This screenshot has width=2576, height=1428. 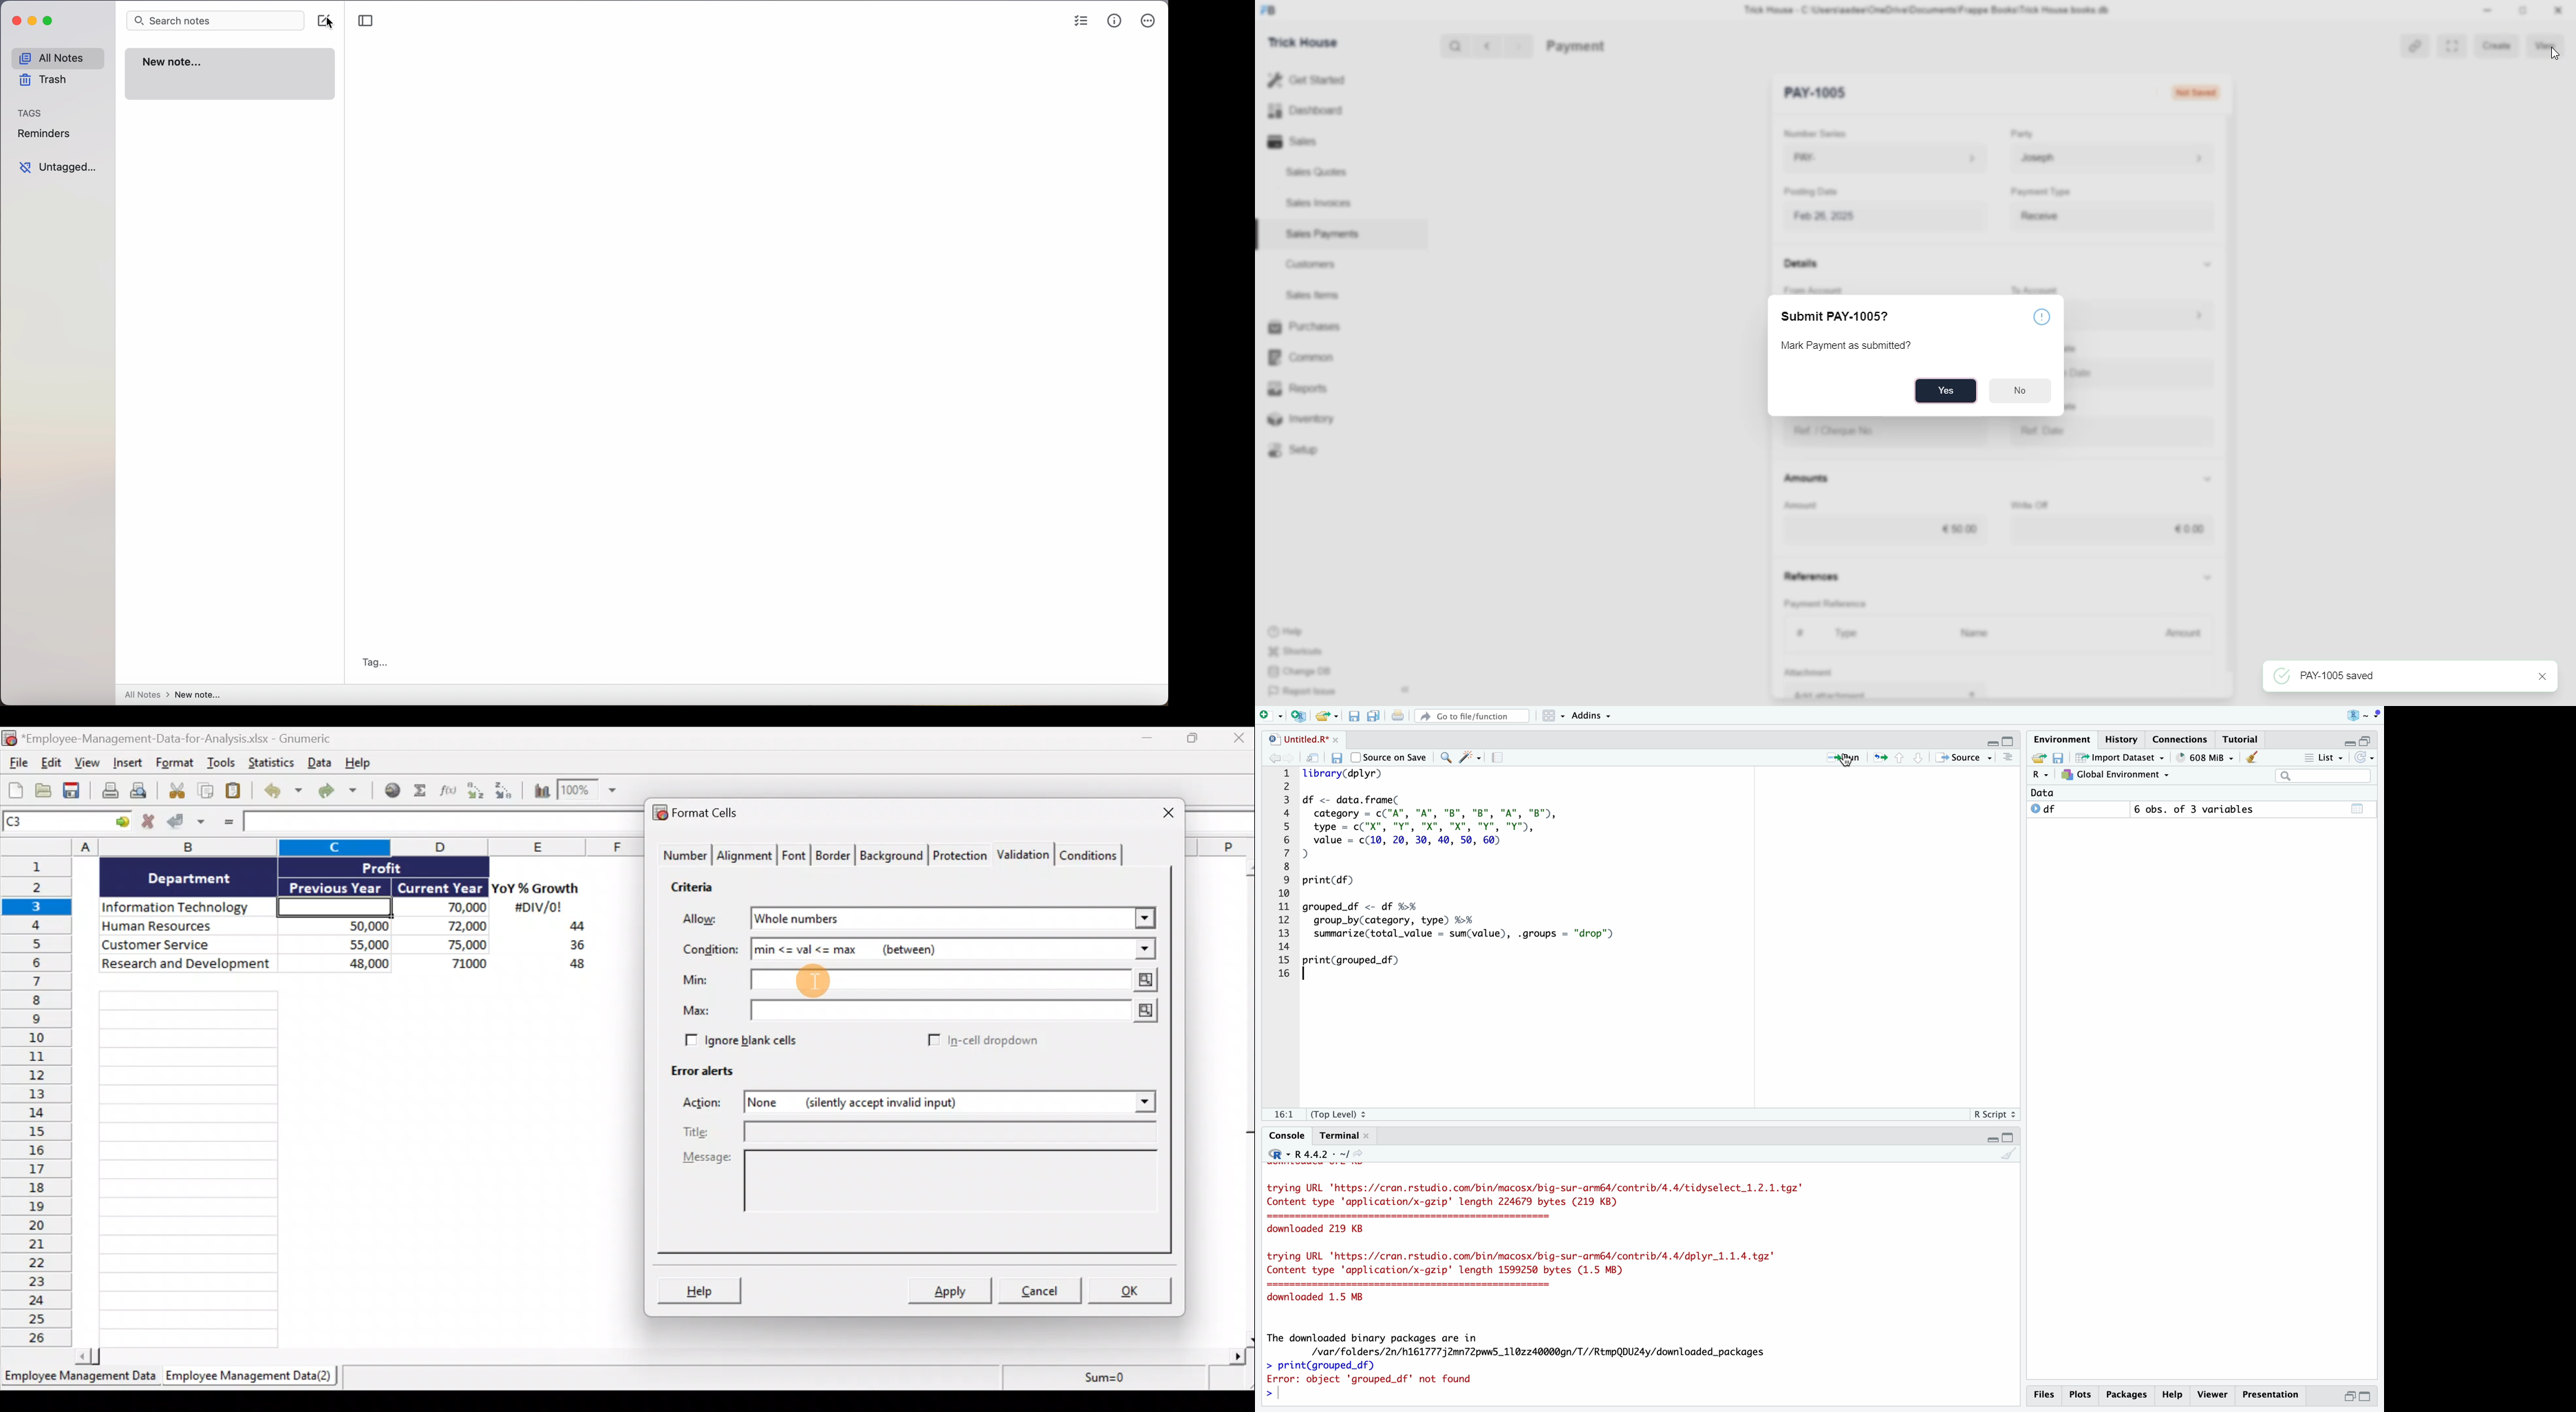 I want to click on Packages, so click(x=2128, y=1395).